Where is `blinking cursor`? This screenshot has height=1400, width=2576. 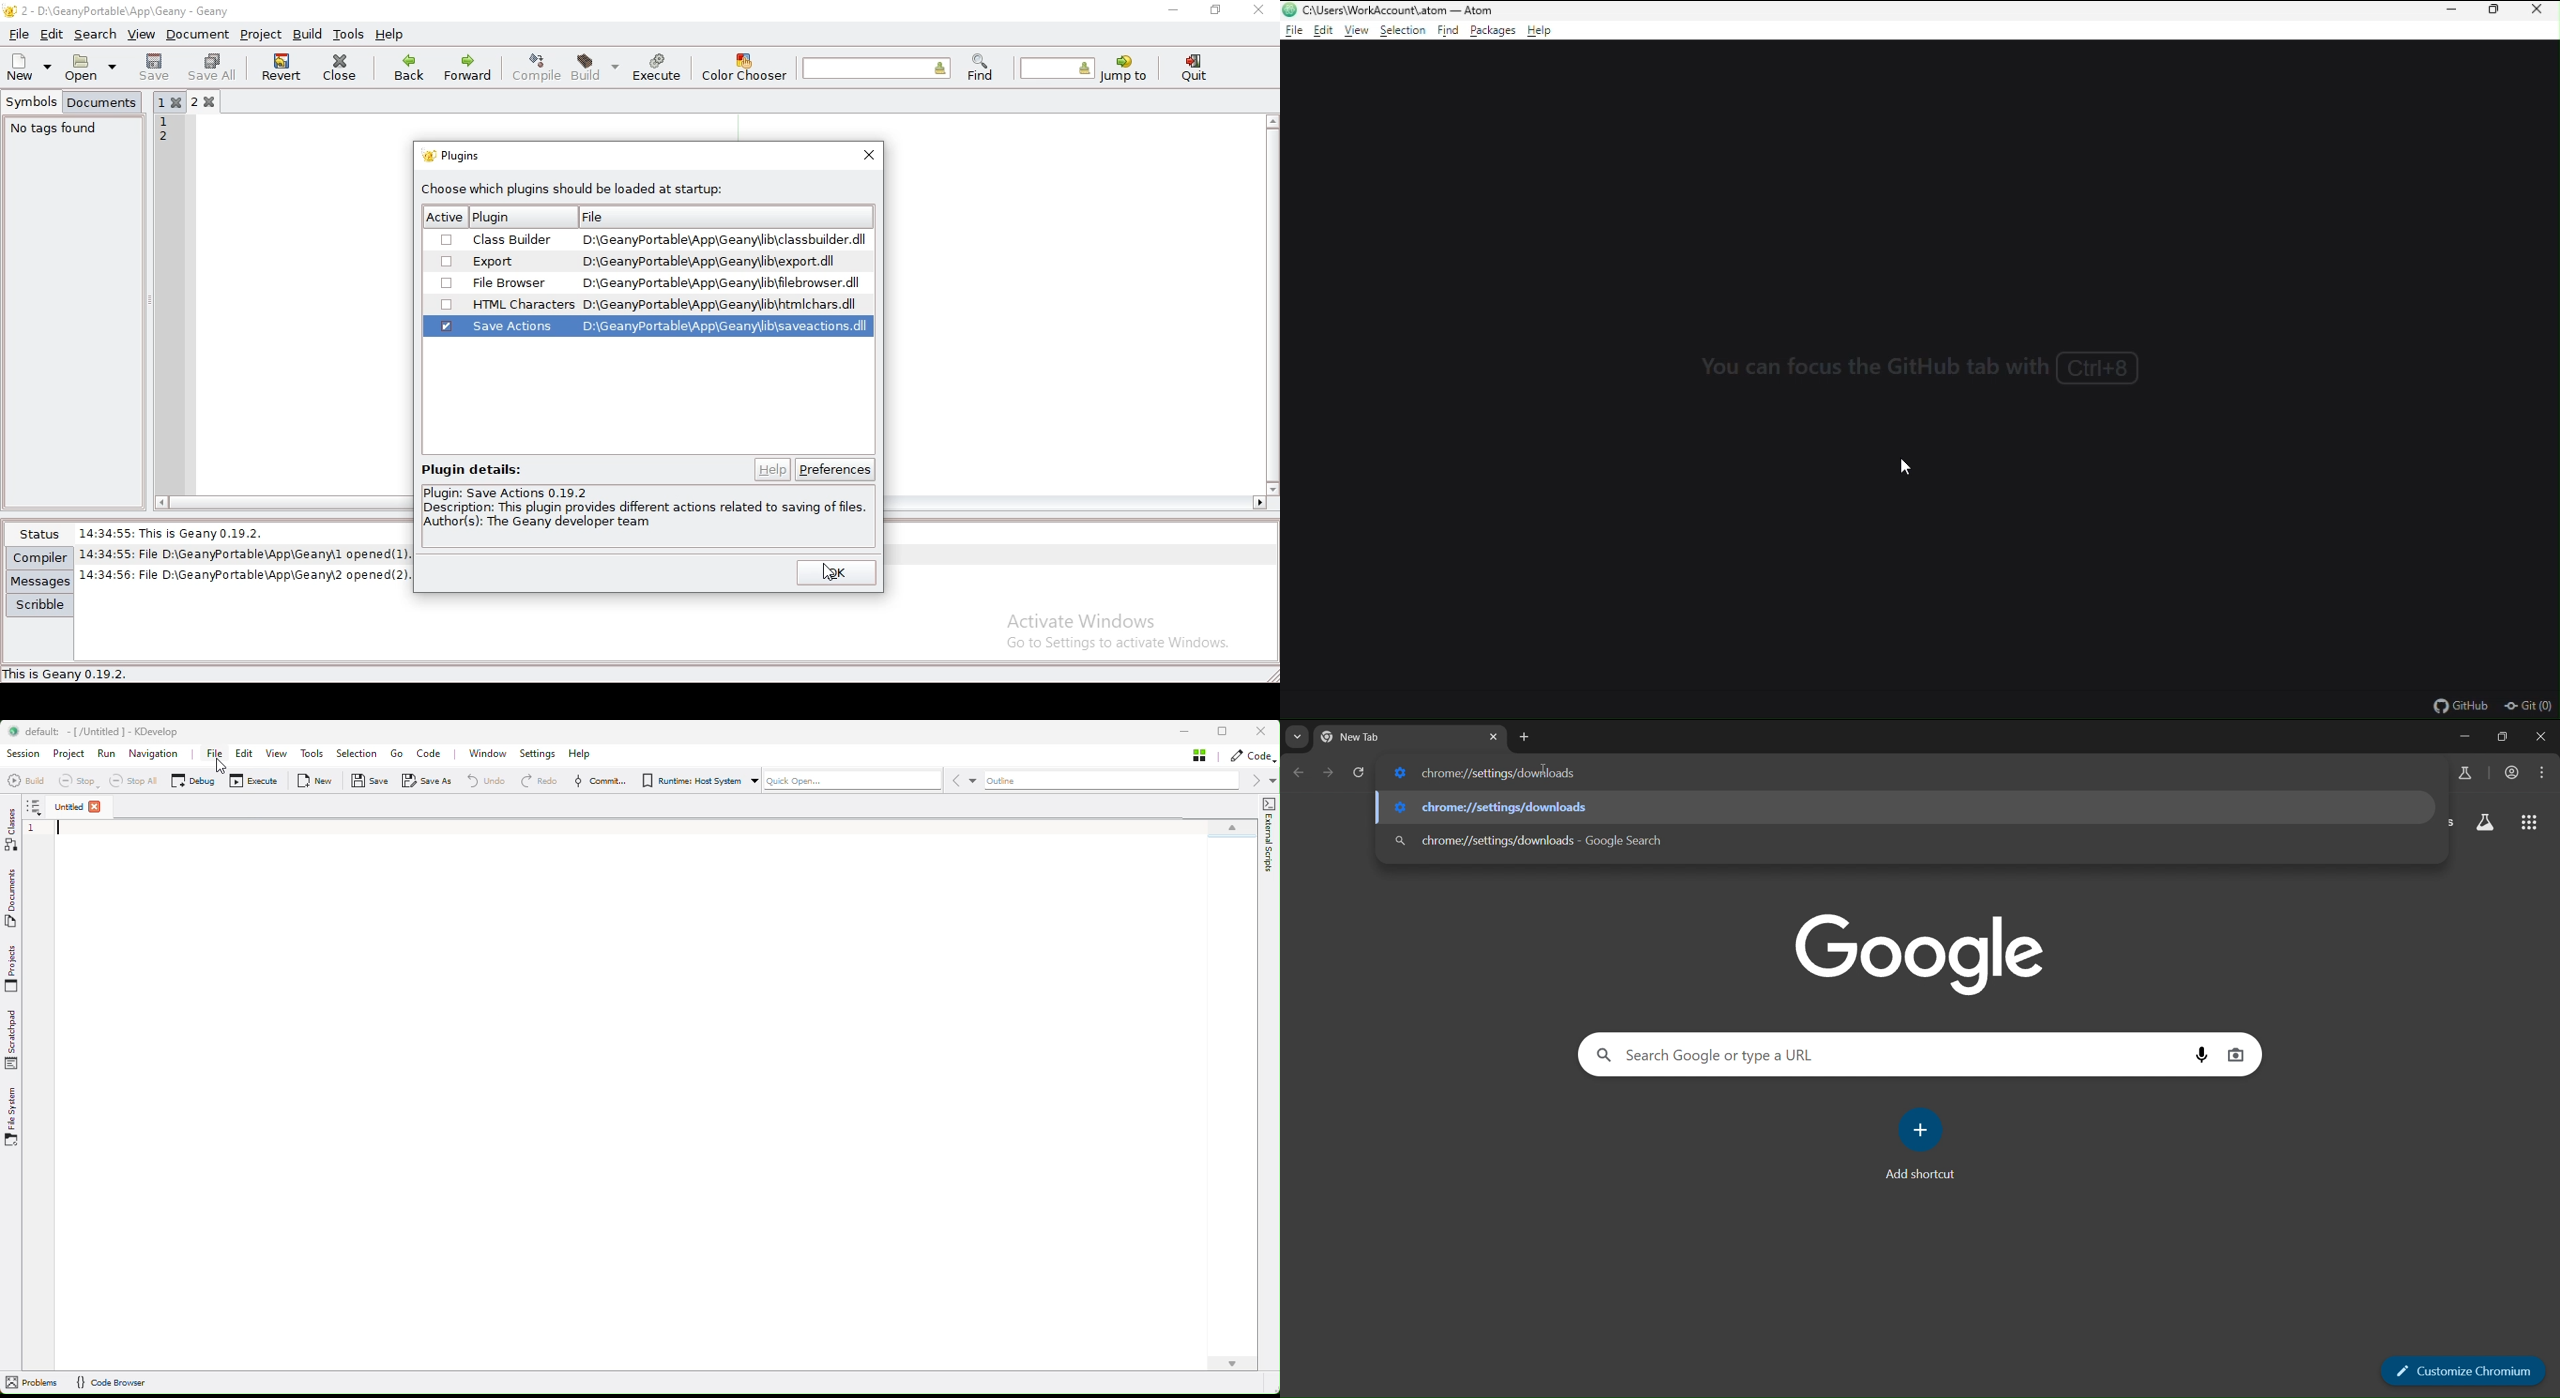
blinking cursor is located at coordinates (61, 828).